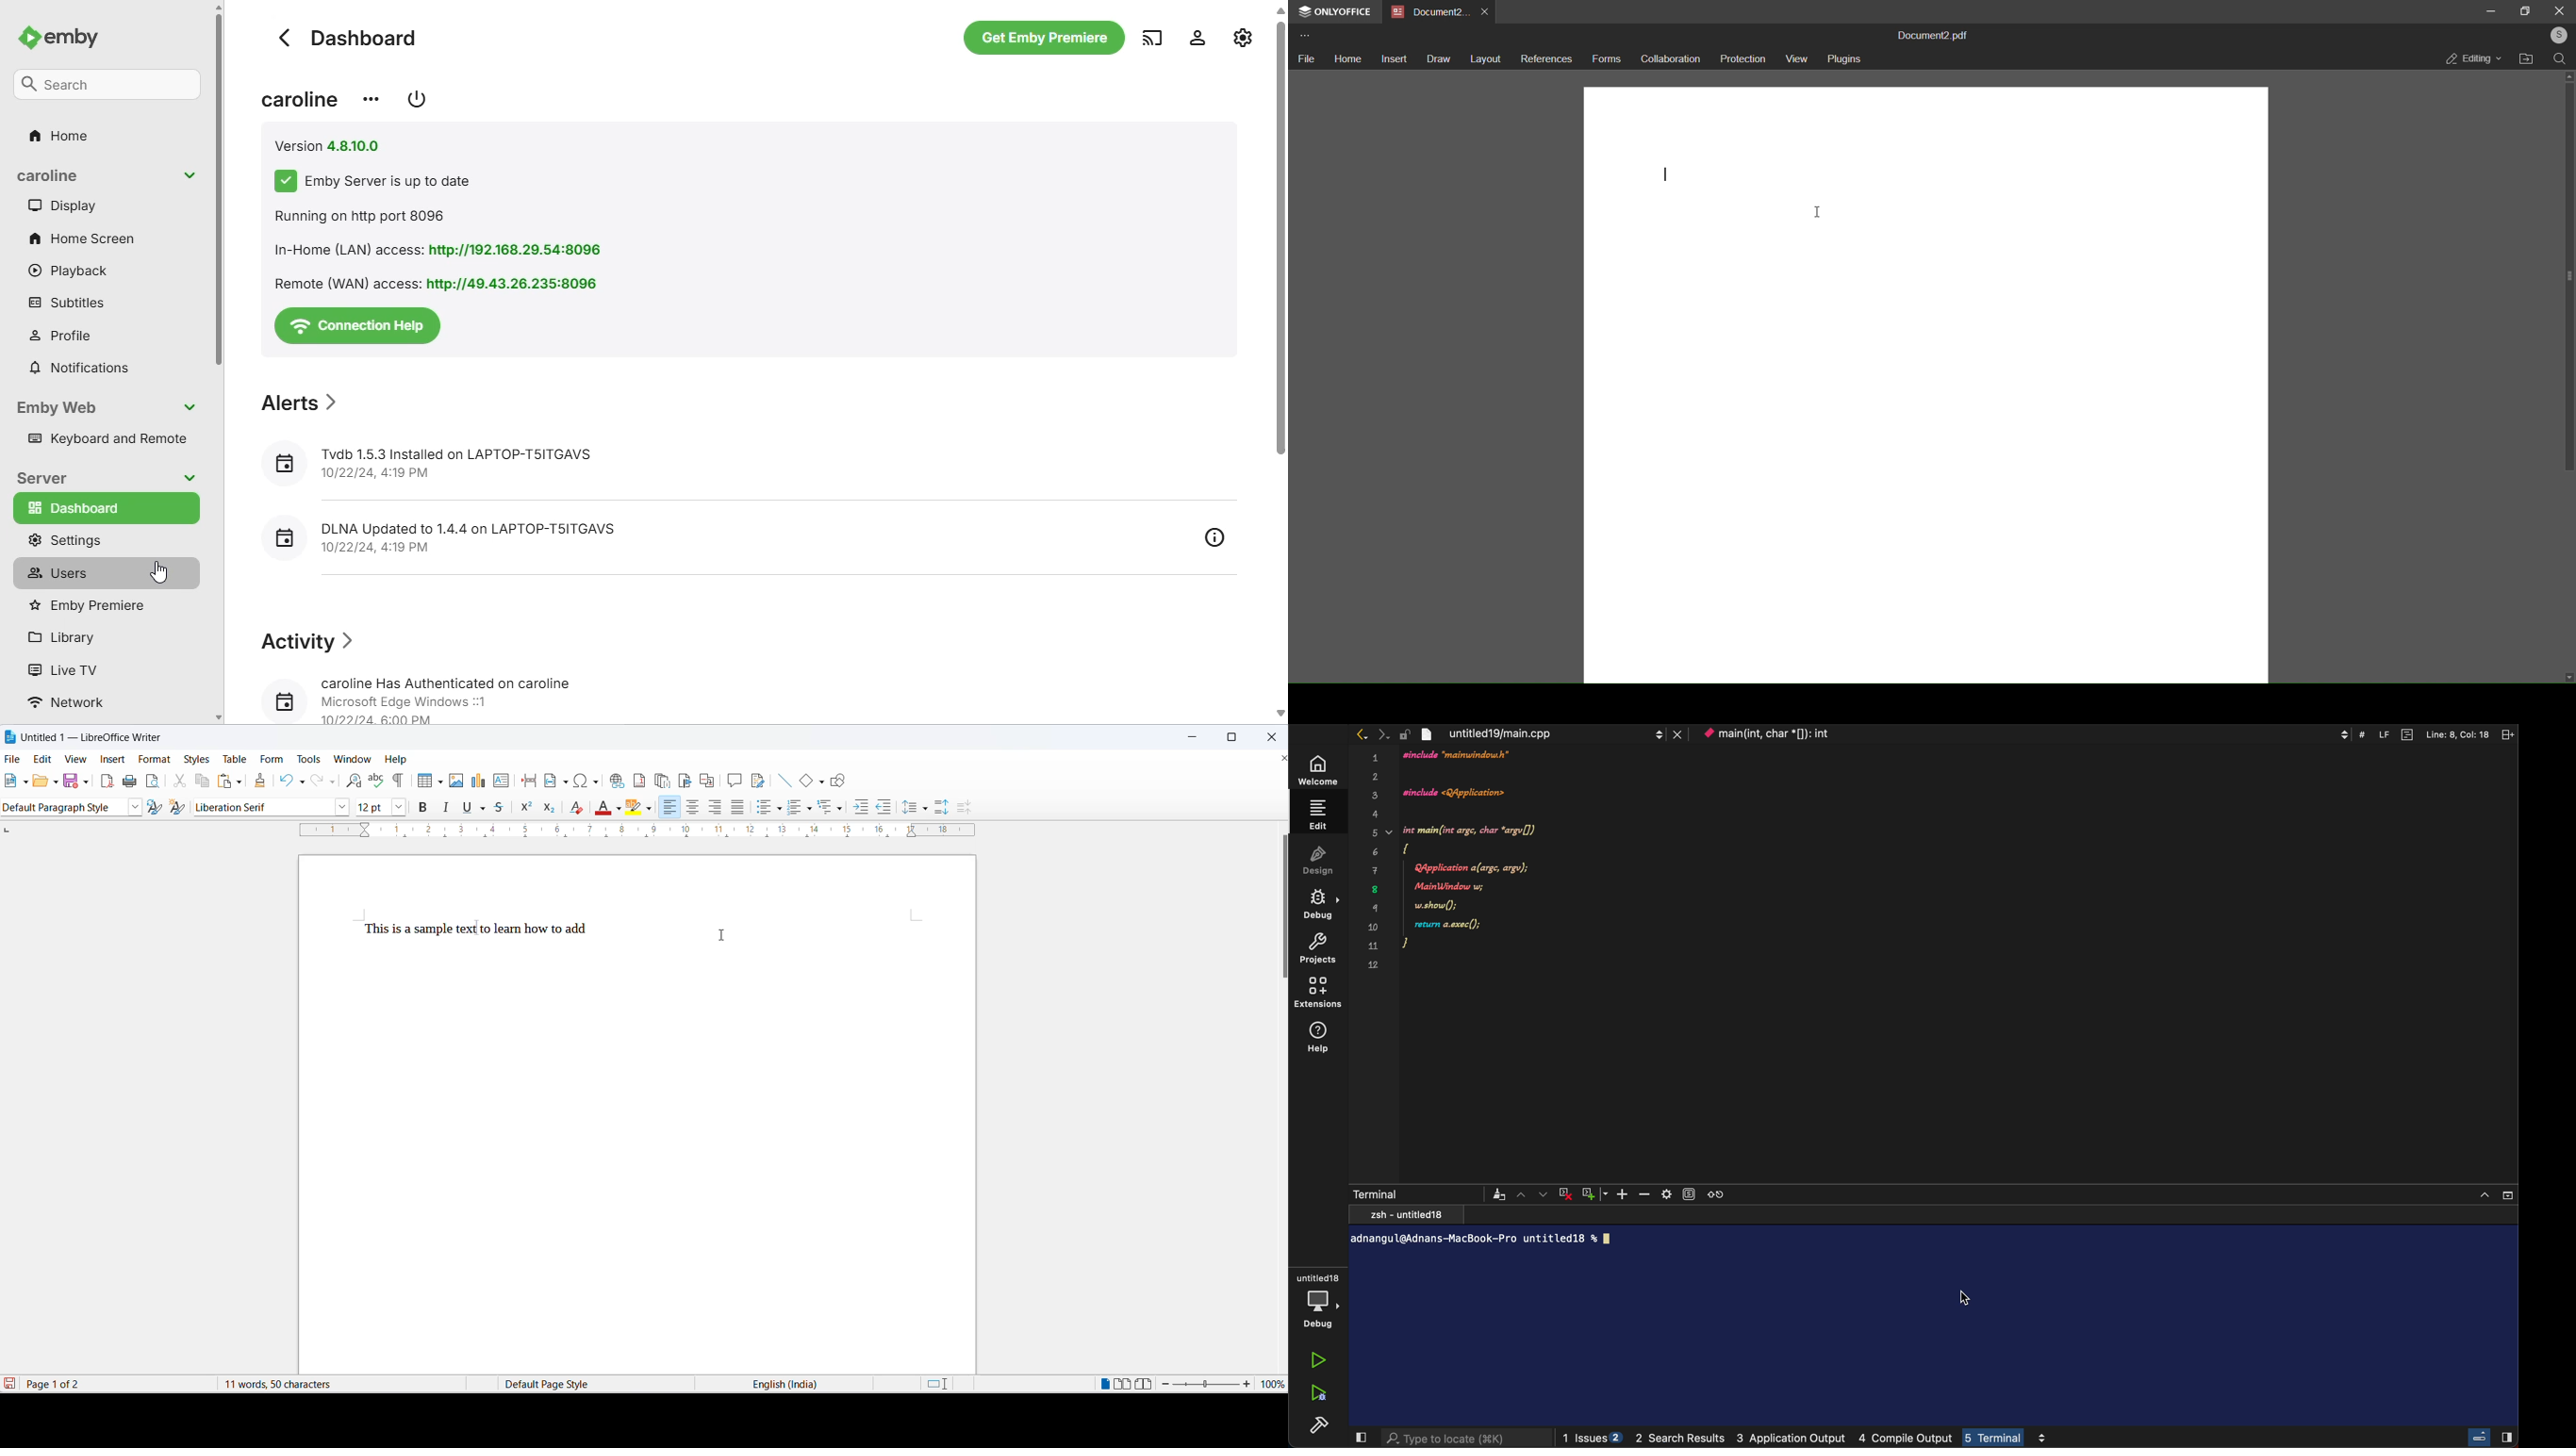 This screenshot has width=2576, height=1456. What do you see at coordinates (1809, 1435) in the screenshot?
I see `logs` at bounding box center [1809, 1435].